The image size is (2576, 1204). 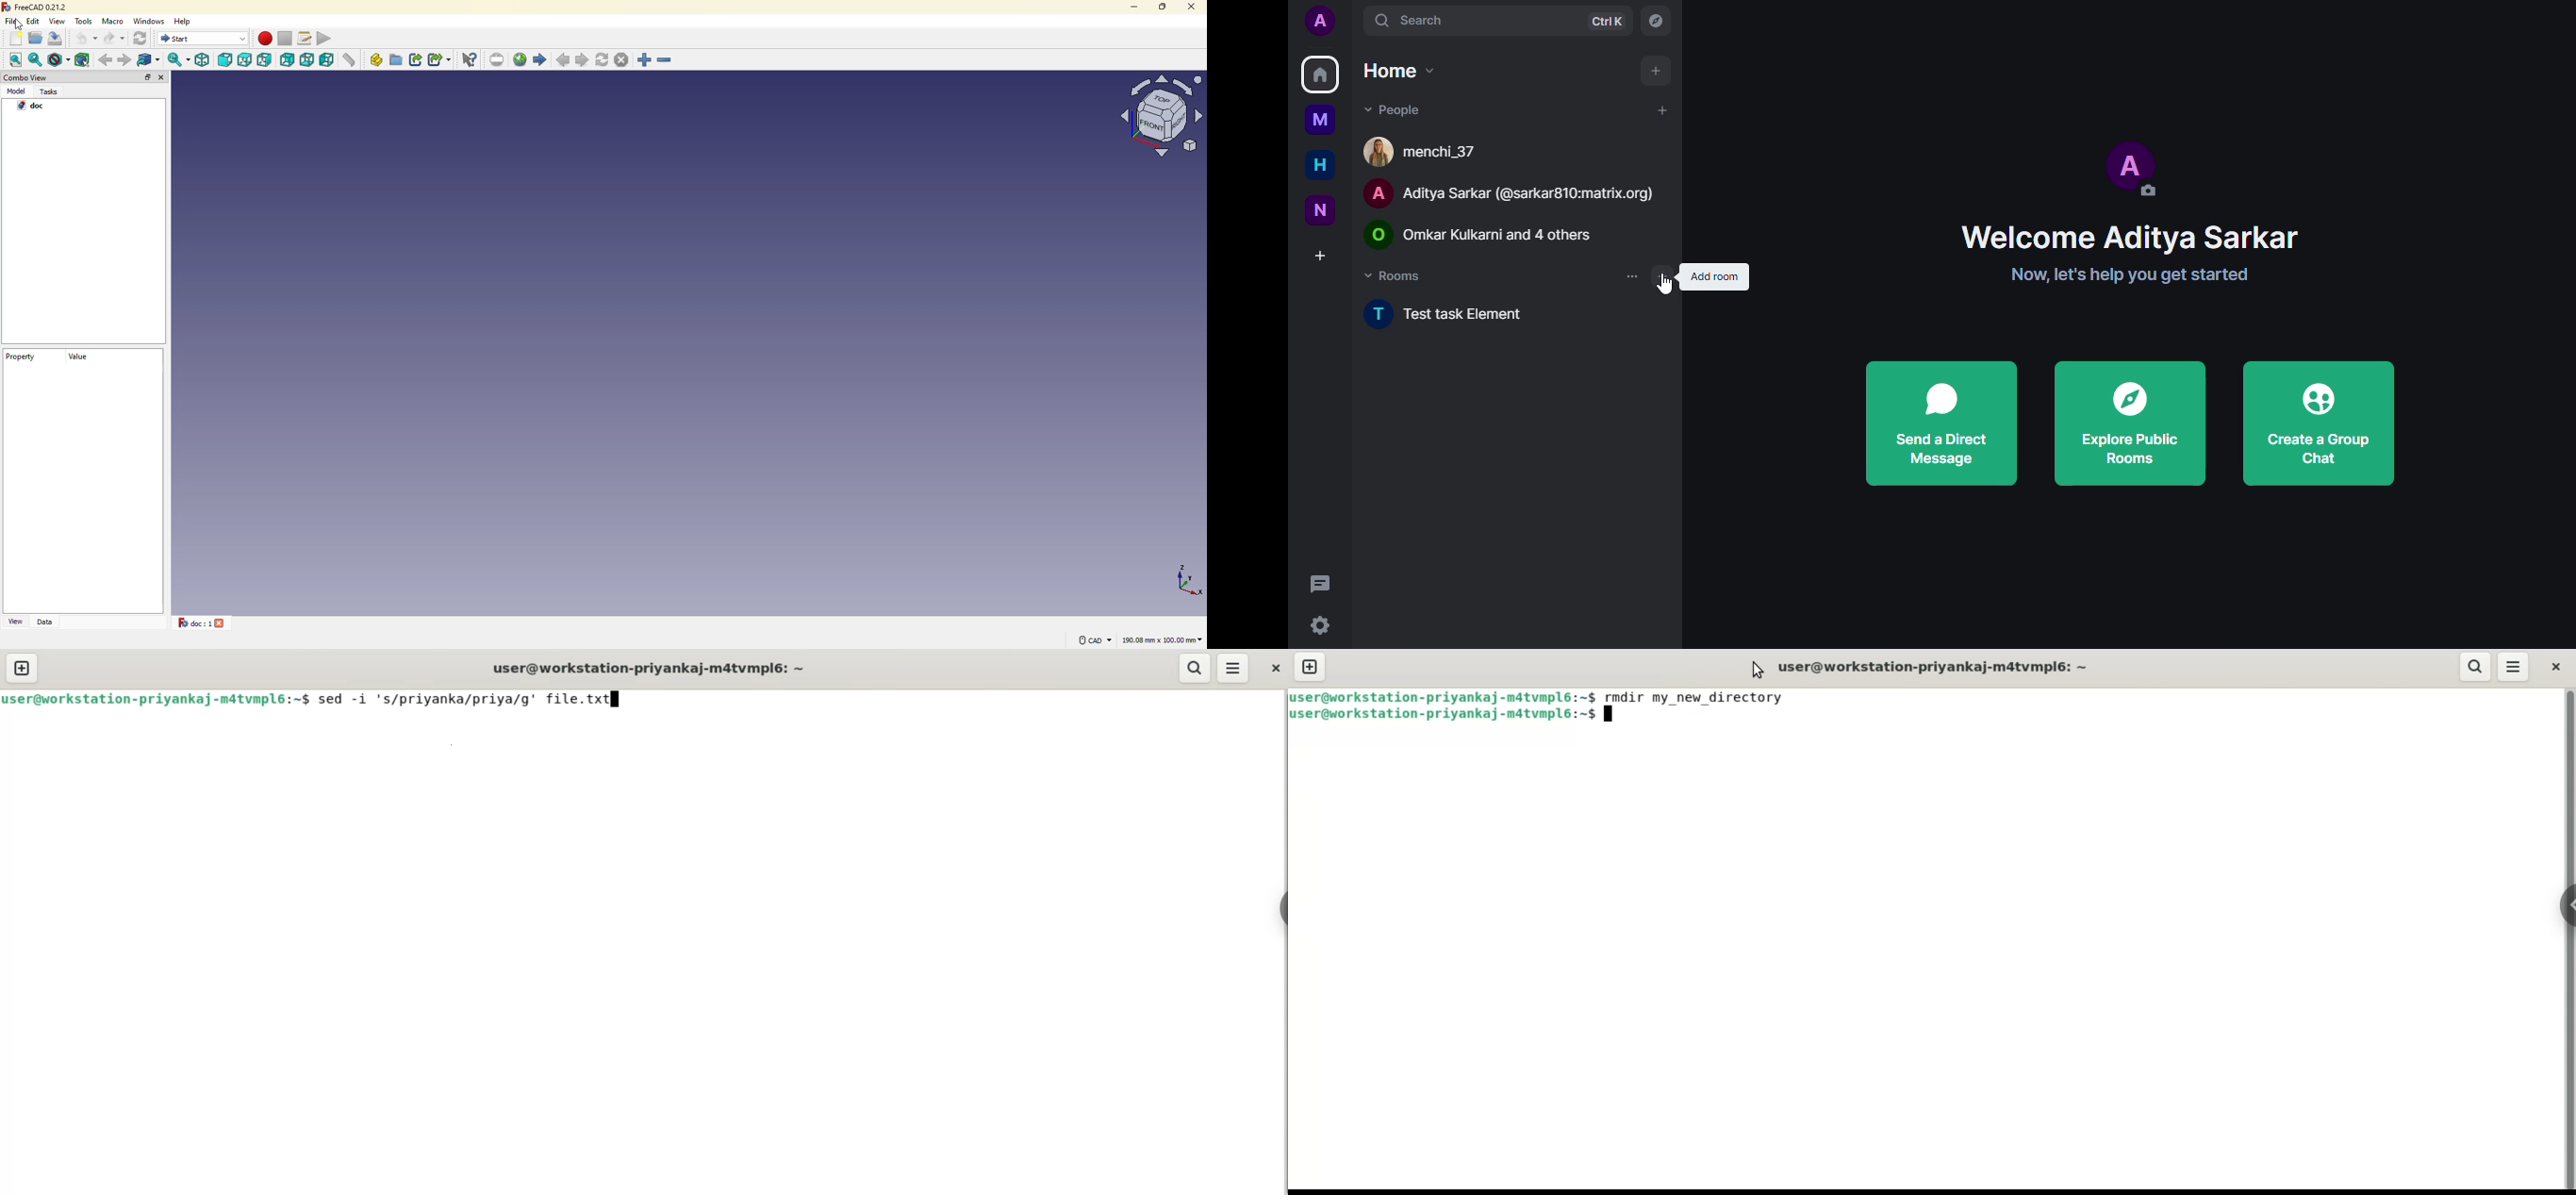 I want to click on © Omar Kulkarni and 4 others, so click(x=1494, y=234).